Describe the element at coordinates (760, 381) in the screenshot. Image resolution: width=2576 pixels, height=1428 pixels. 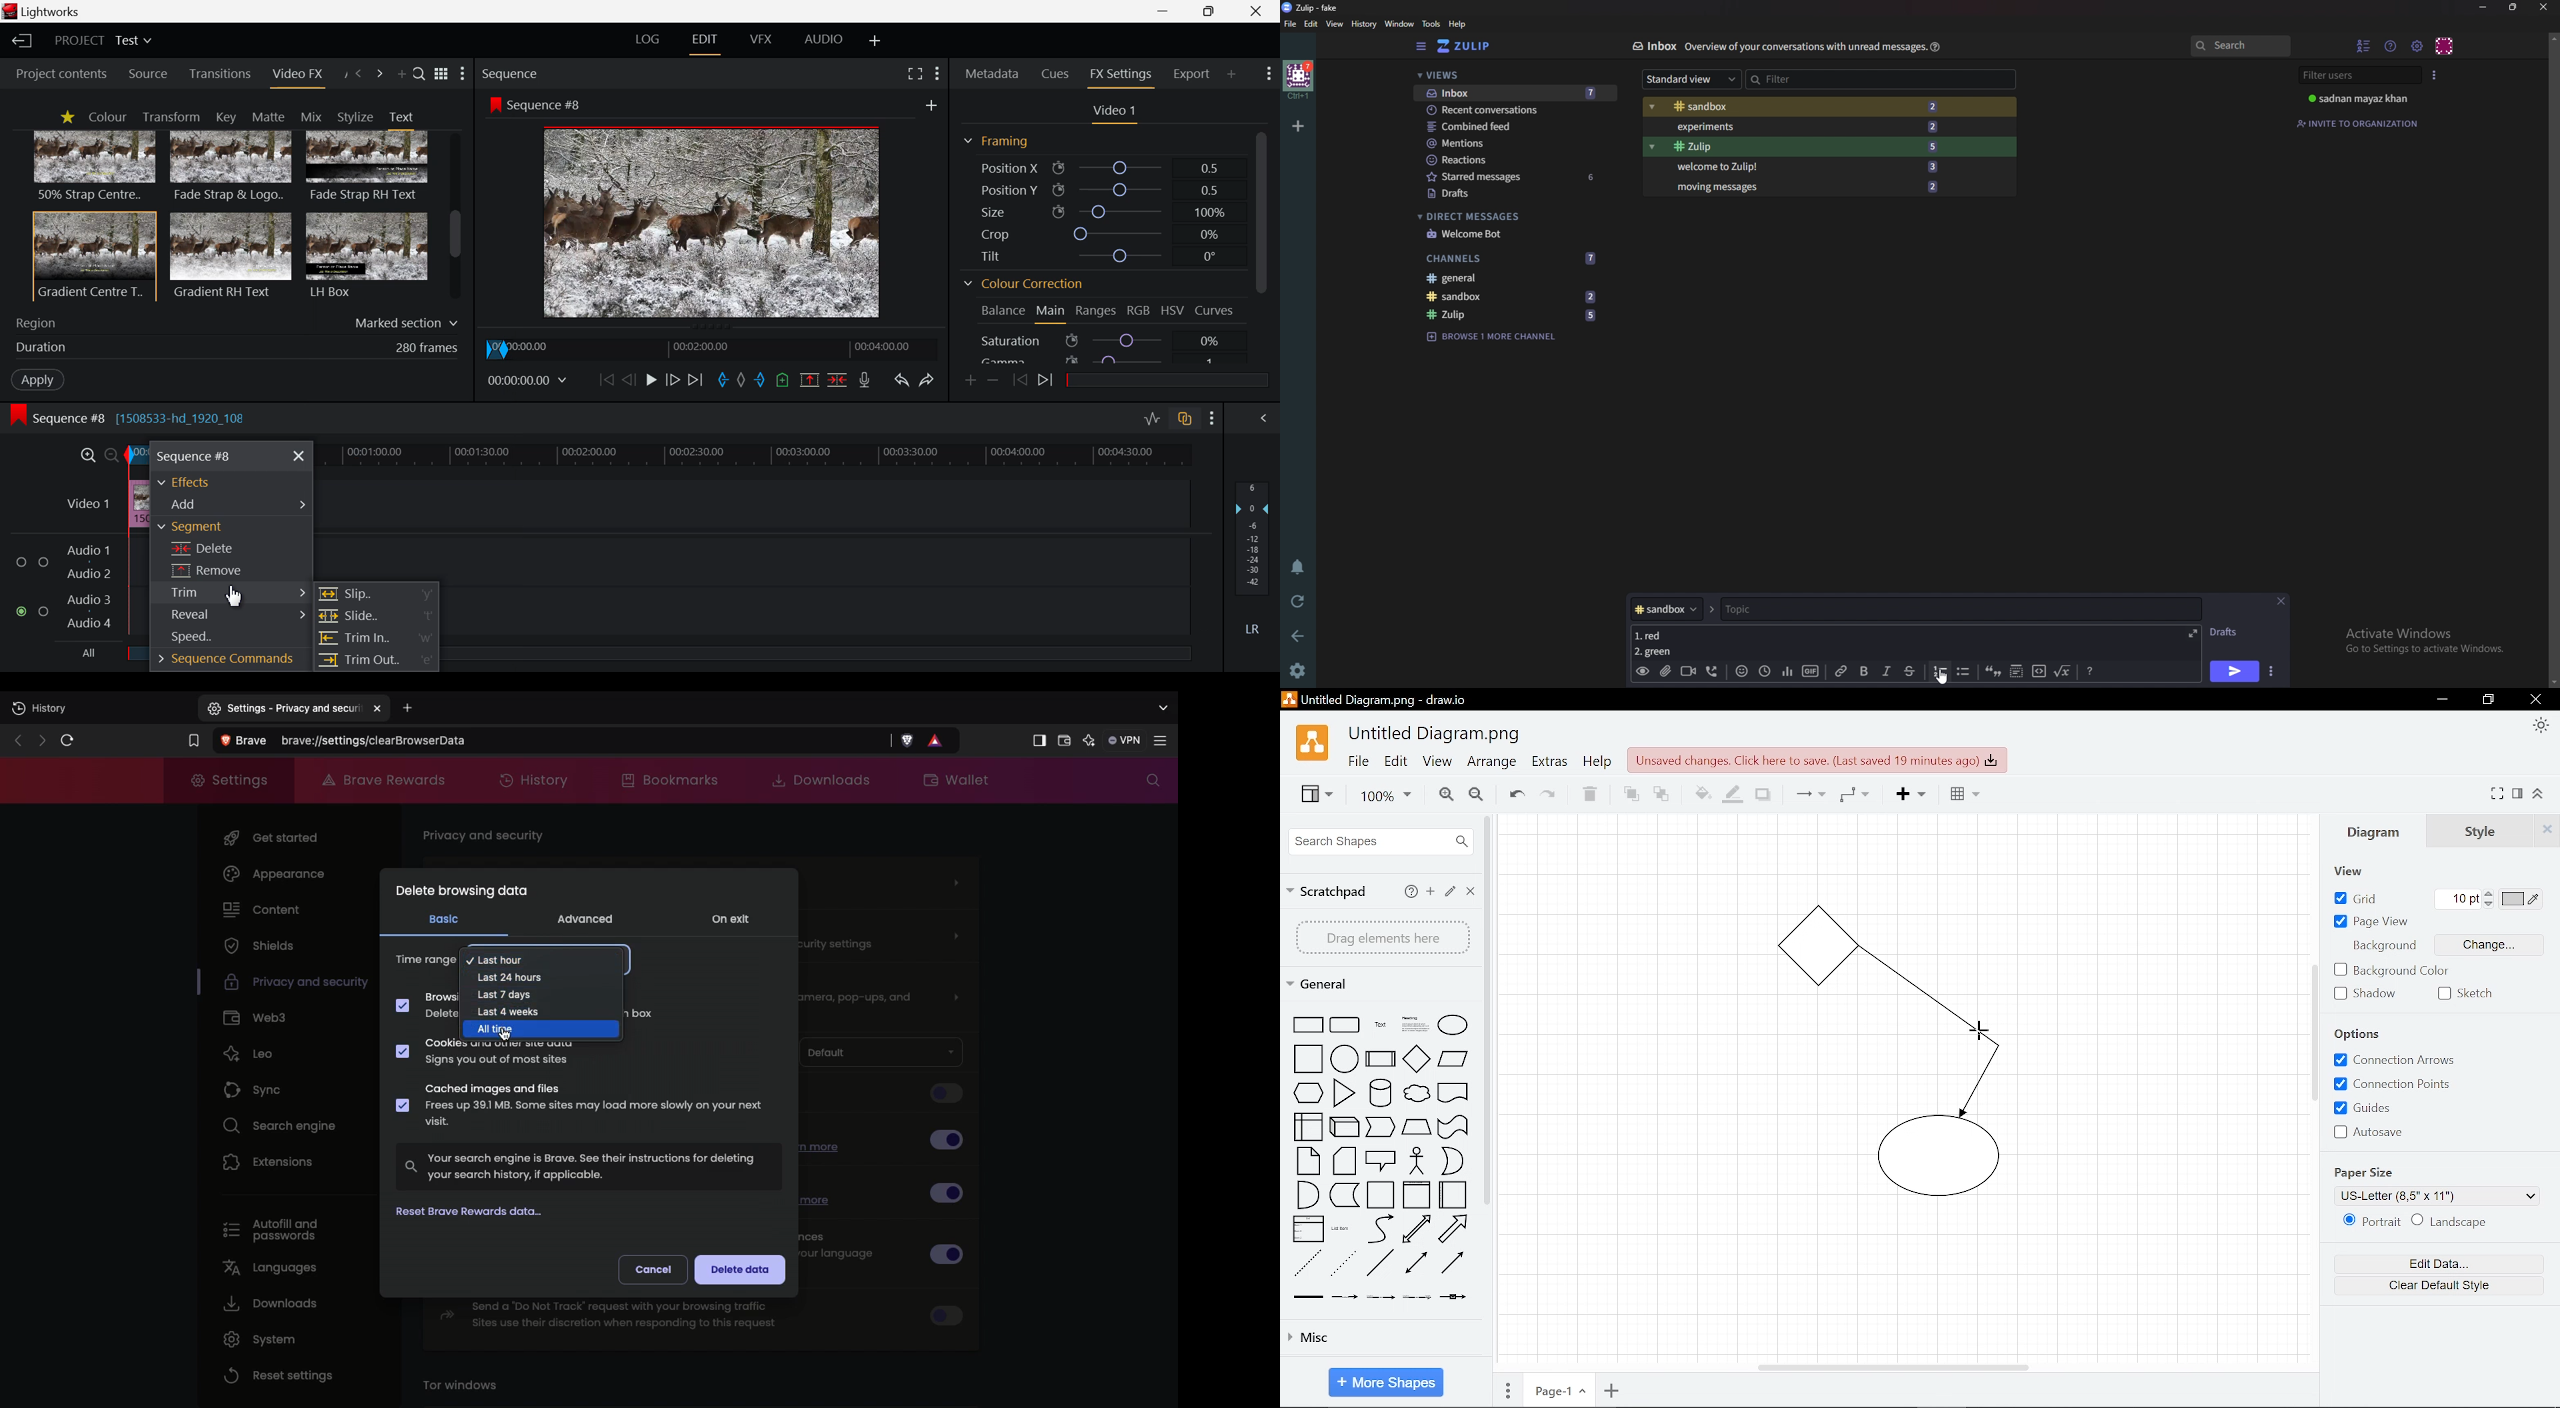
I see `Mark Out` at that location.